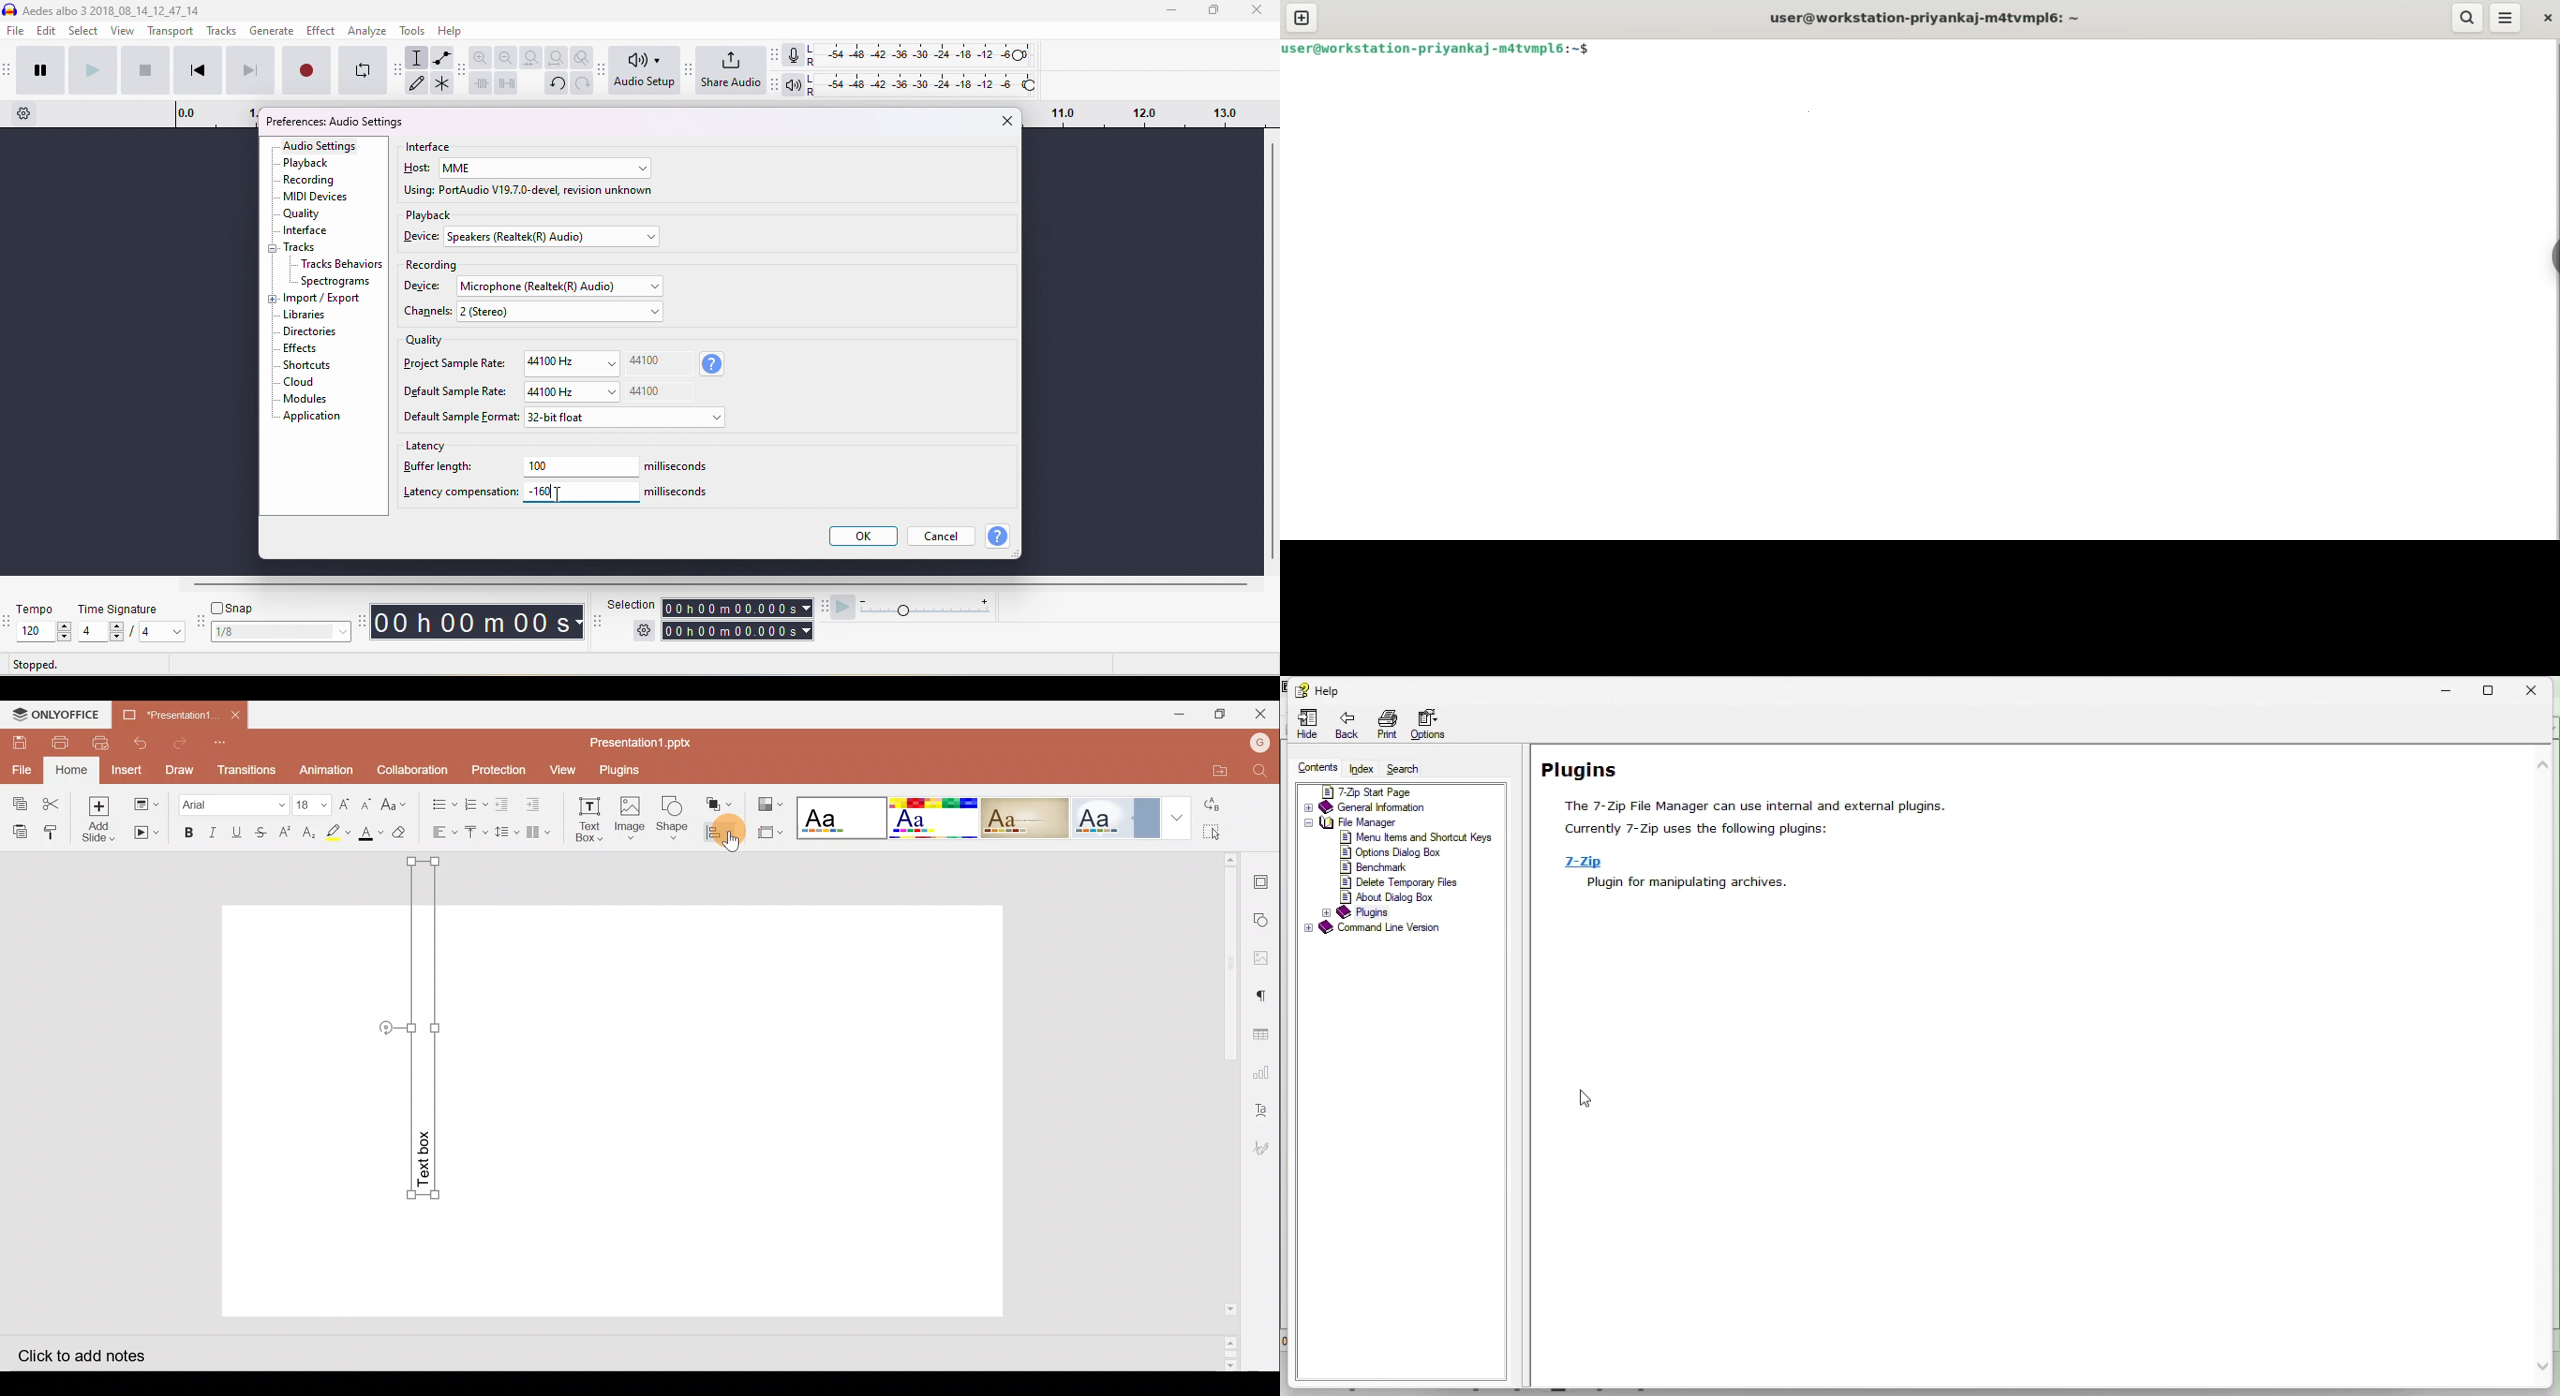 Image resolution: width=2576 pixels, height=1400 pixels. Describe the element at coordinates (428, 445) in the screenshot. I see `latency` at that location.